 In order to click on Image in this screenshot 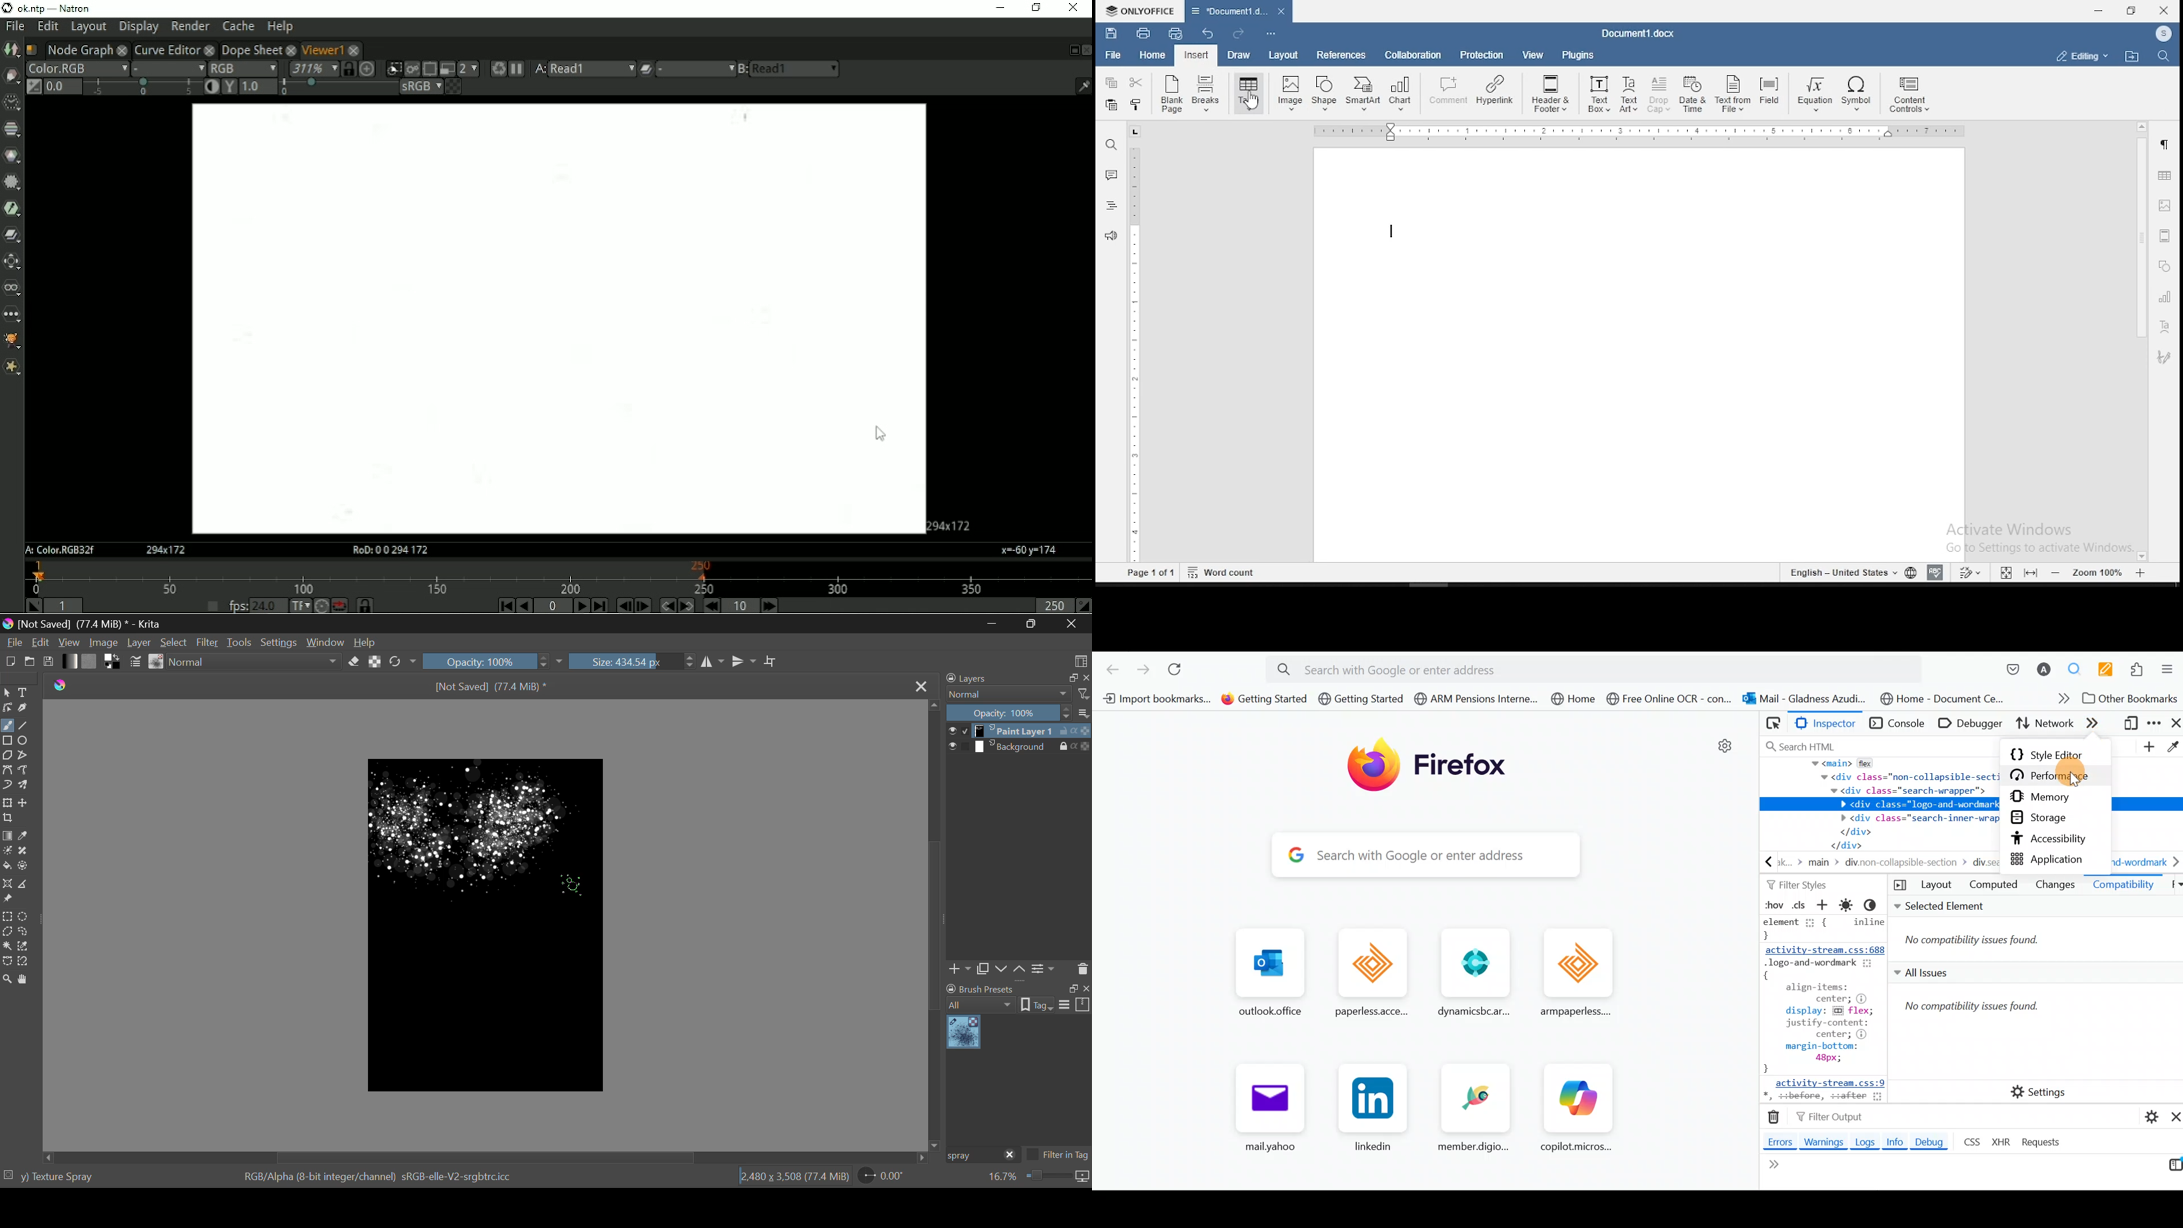, I will do `click(1292, 93)`.